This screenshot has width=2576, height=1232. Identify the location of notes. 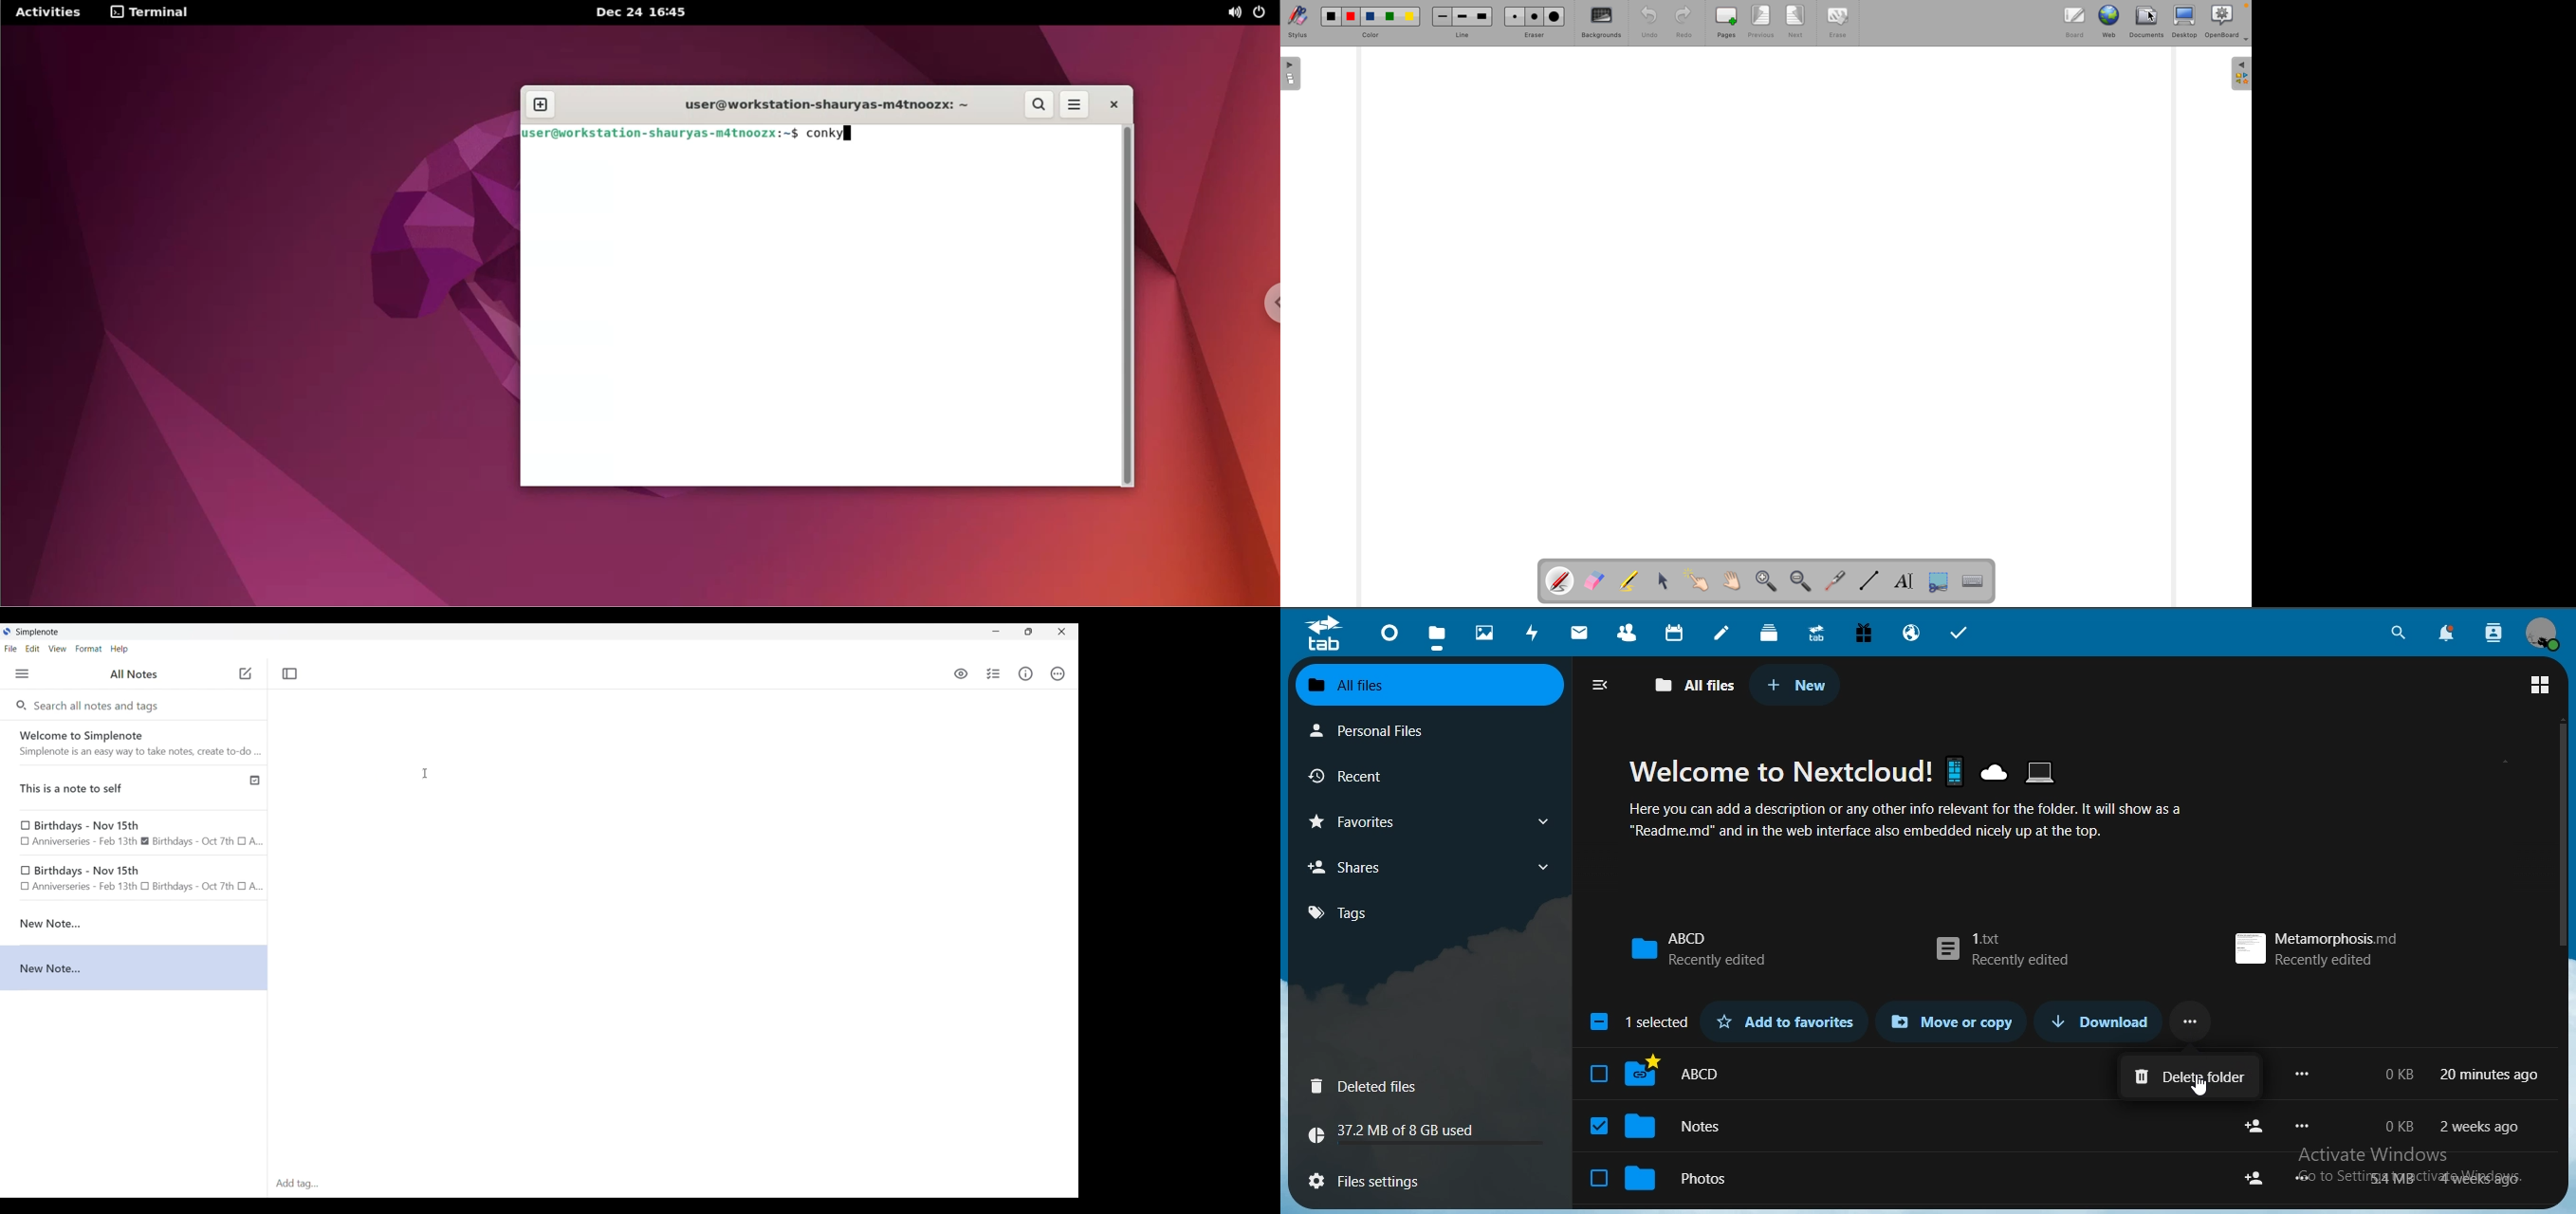
(1725, 634).